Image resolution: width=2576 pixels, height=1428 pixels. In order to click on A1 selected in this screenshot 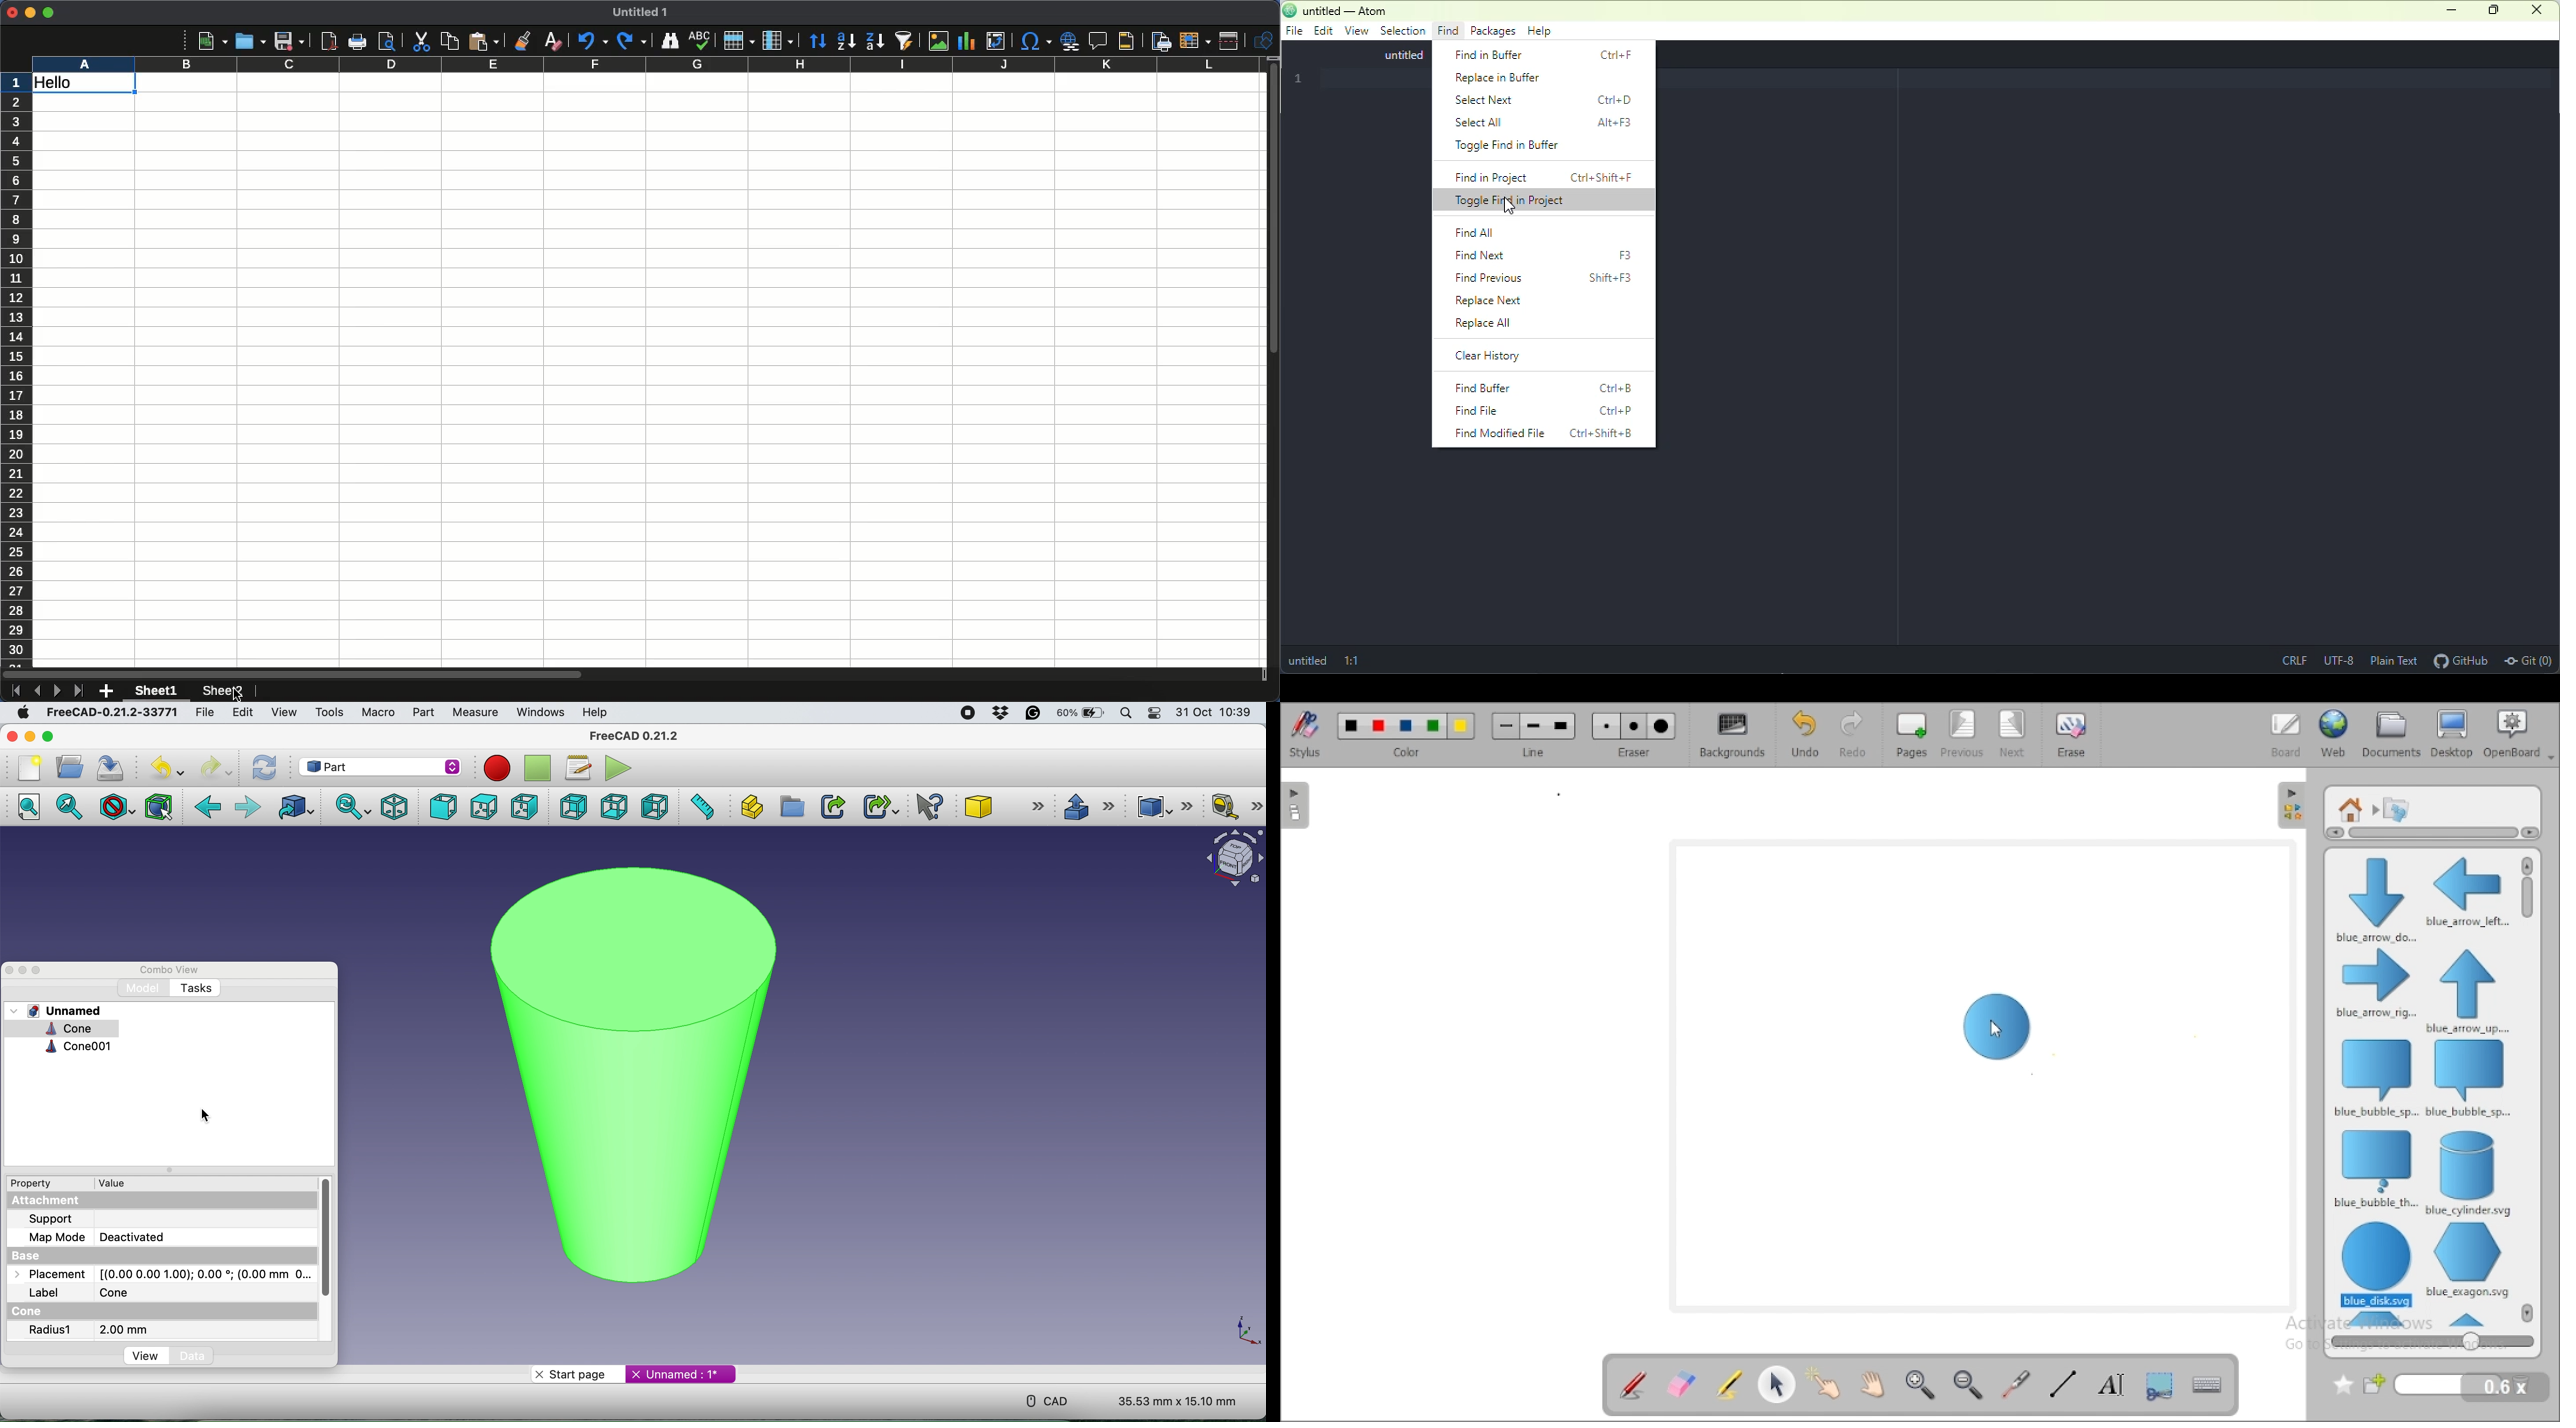, I will do `click(84, 84)`.